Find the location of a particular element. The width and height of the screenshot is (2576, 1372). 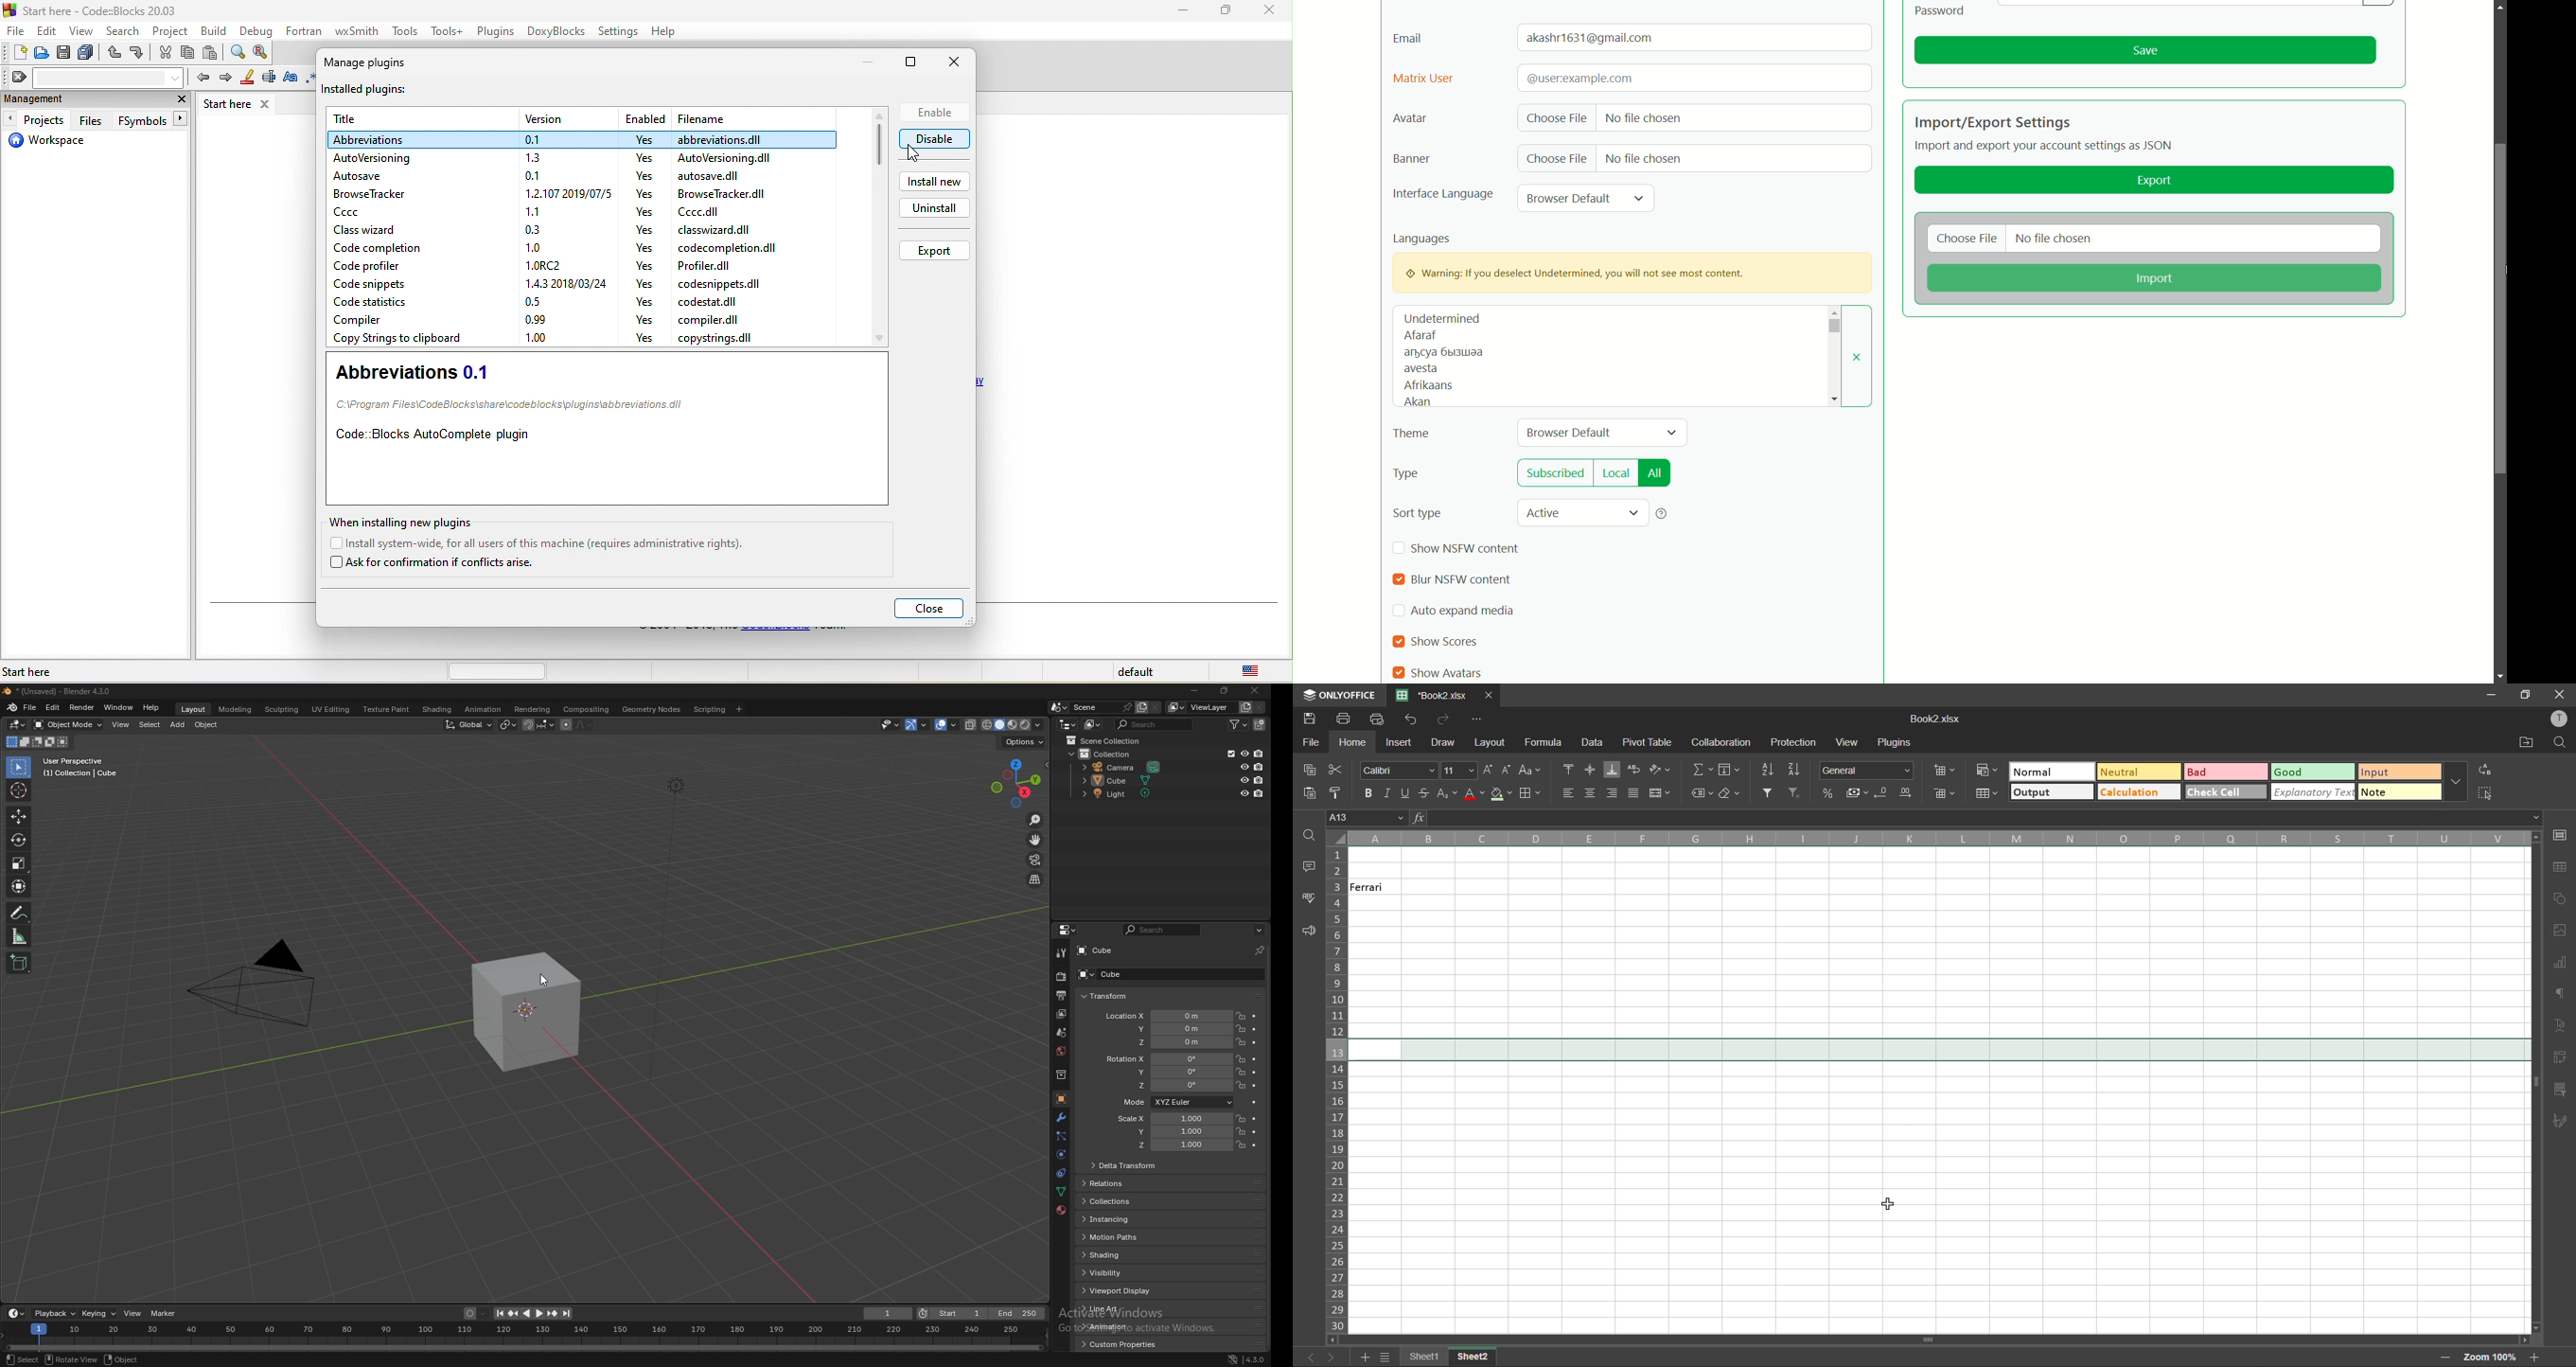

slicer is located at coordinates (2562, 1091).